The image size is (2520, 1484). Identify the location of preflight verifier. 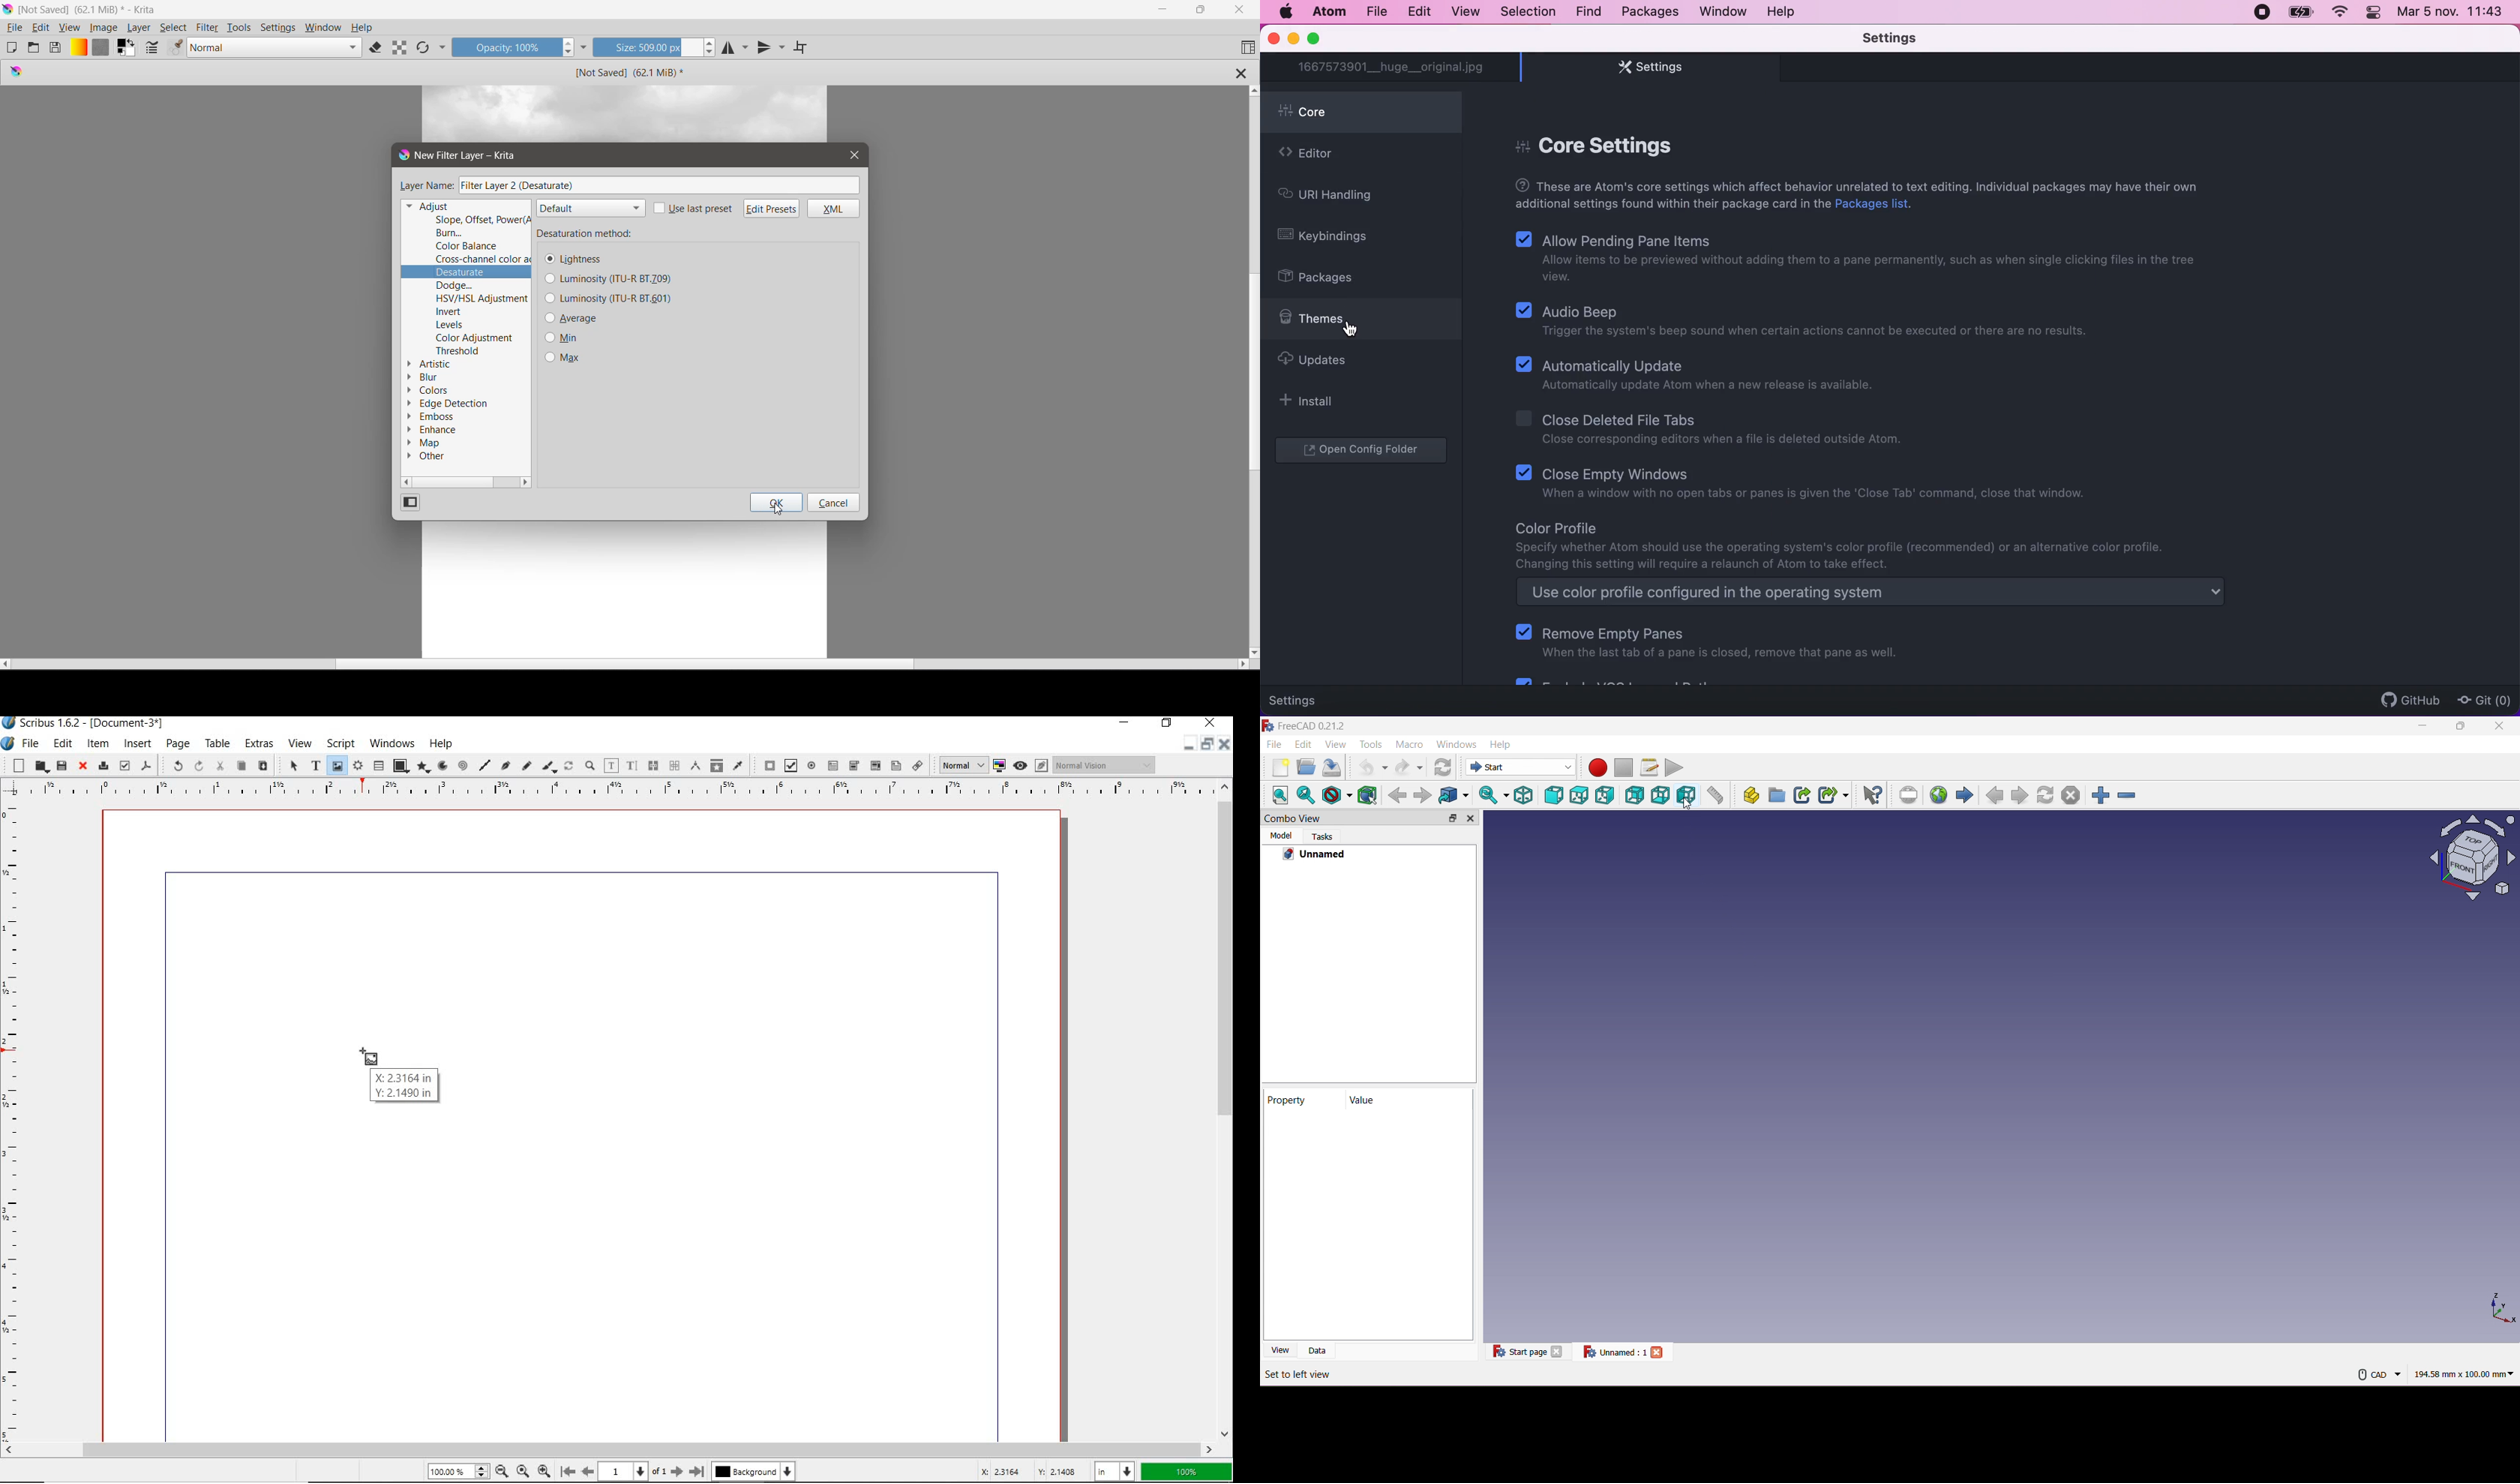
(123, 765).